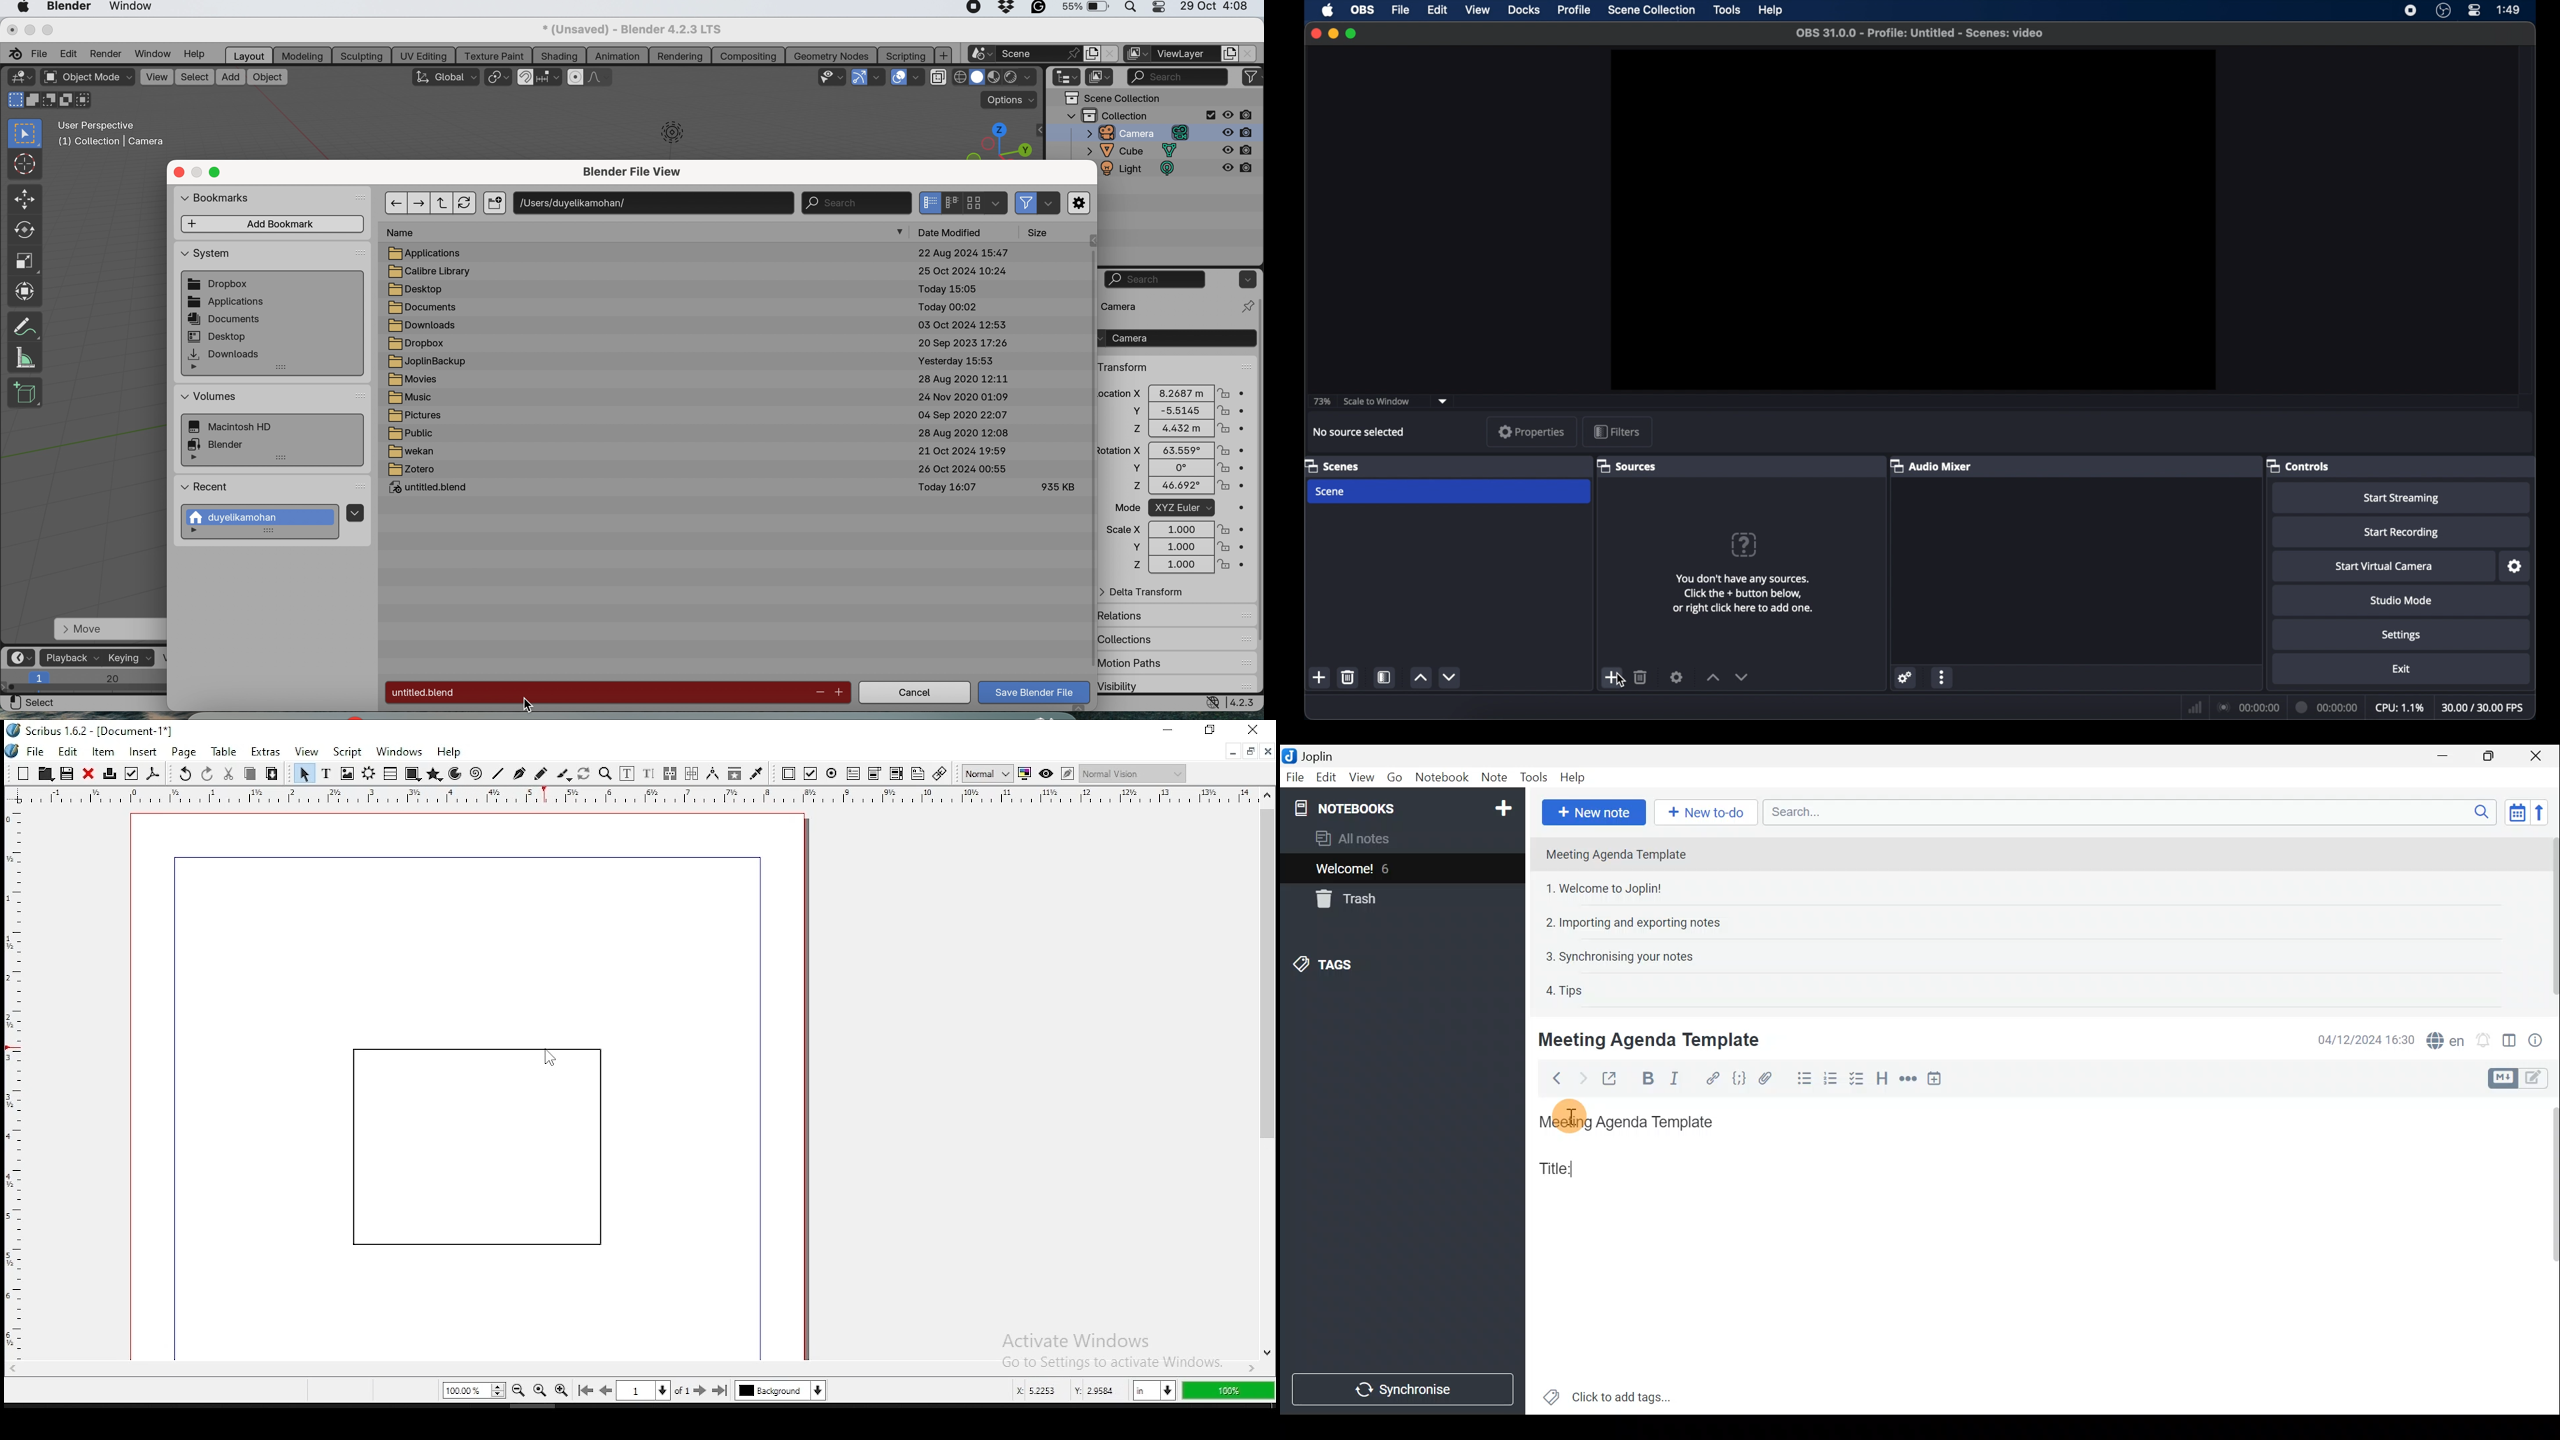 This screenshot has height=1456, width=2576. Describe the element at coordinates (1651, 1039) in the screenshot. I see `Meeting Agenda Template` at that location.